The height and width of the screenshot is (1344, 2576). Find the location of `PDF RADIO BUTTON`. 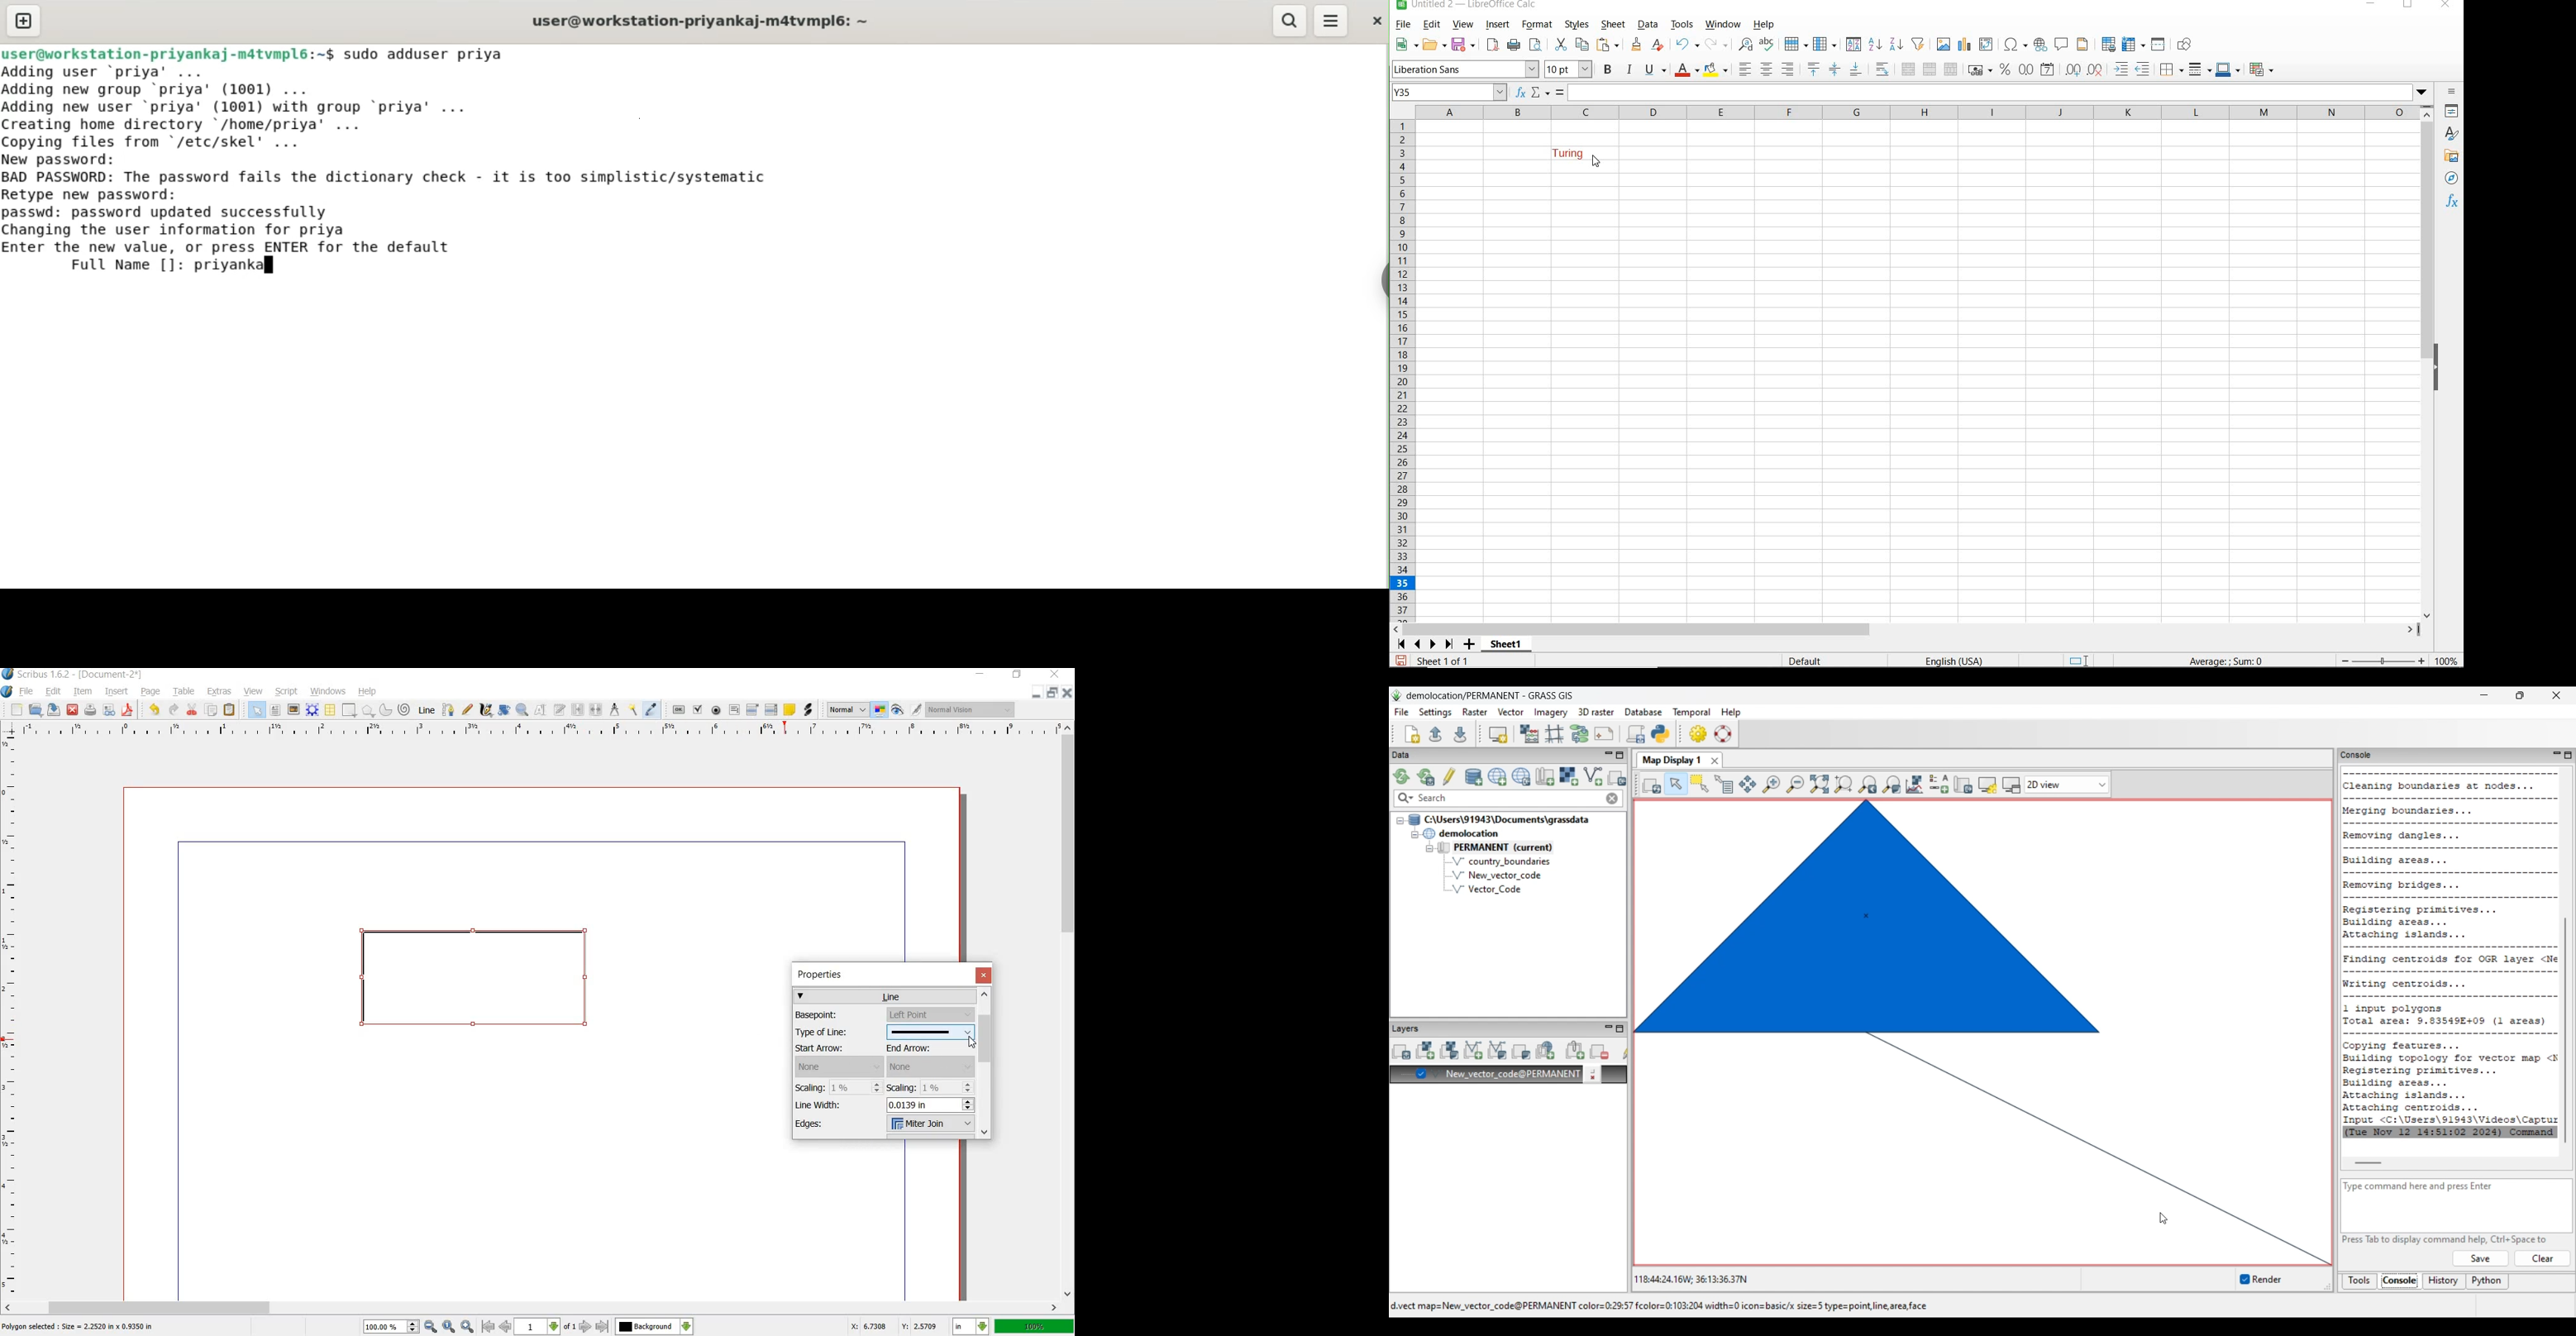

PDF RADIO BUTTON is located at coordinates (717, 710).